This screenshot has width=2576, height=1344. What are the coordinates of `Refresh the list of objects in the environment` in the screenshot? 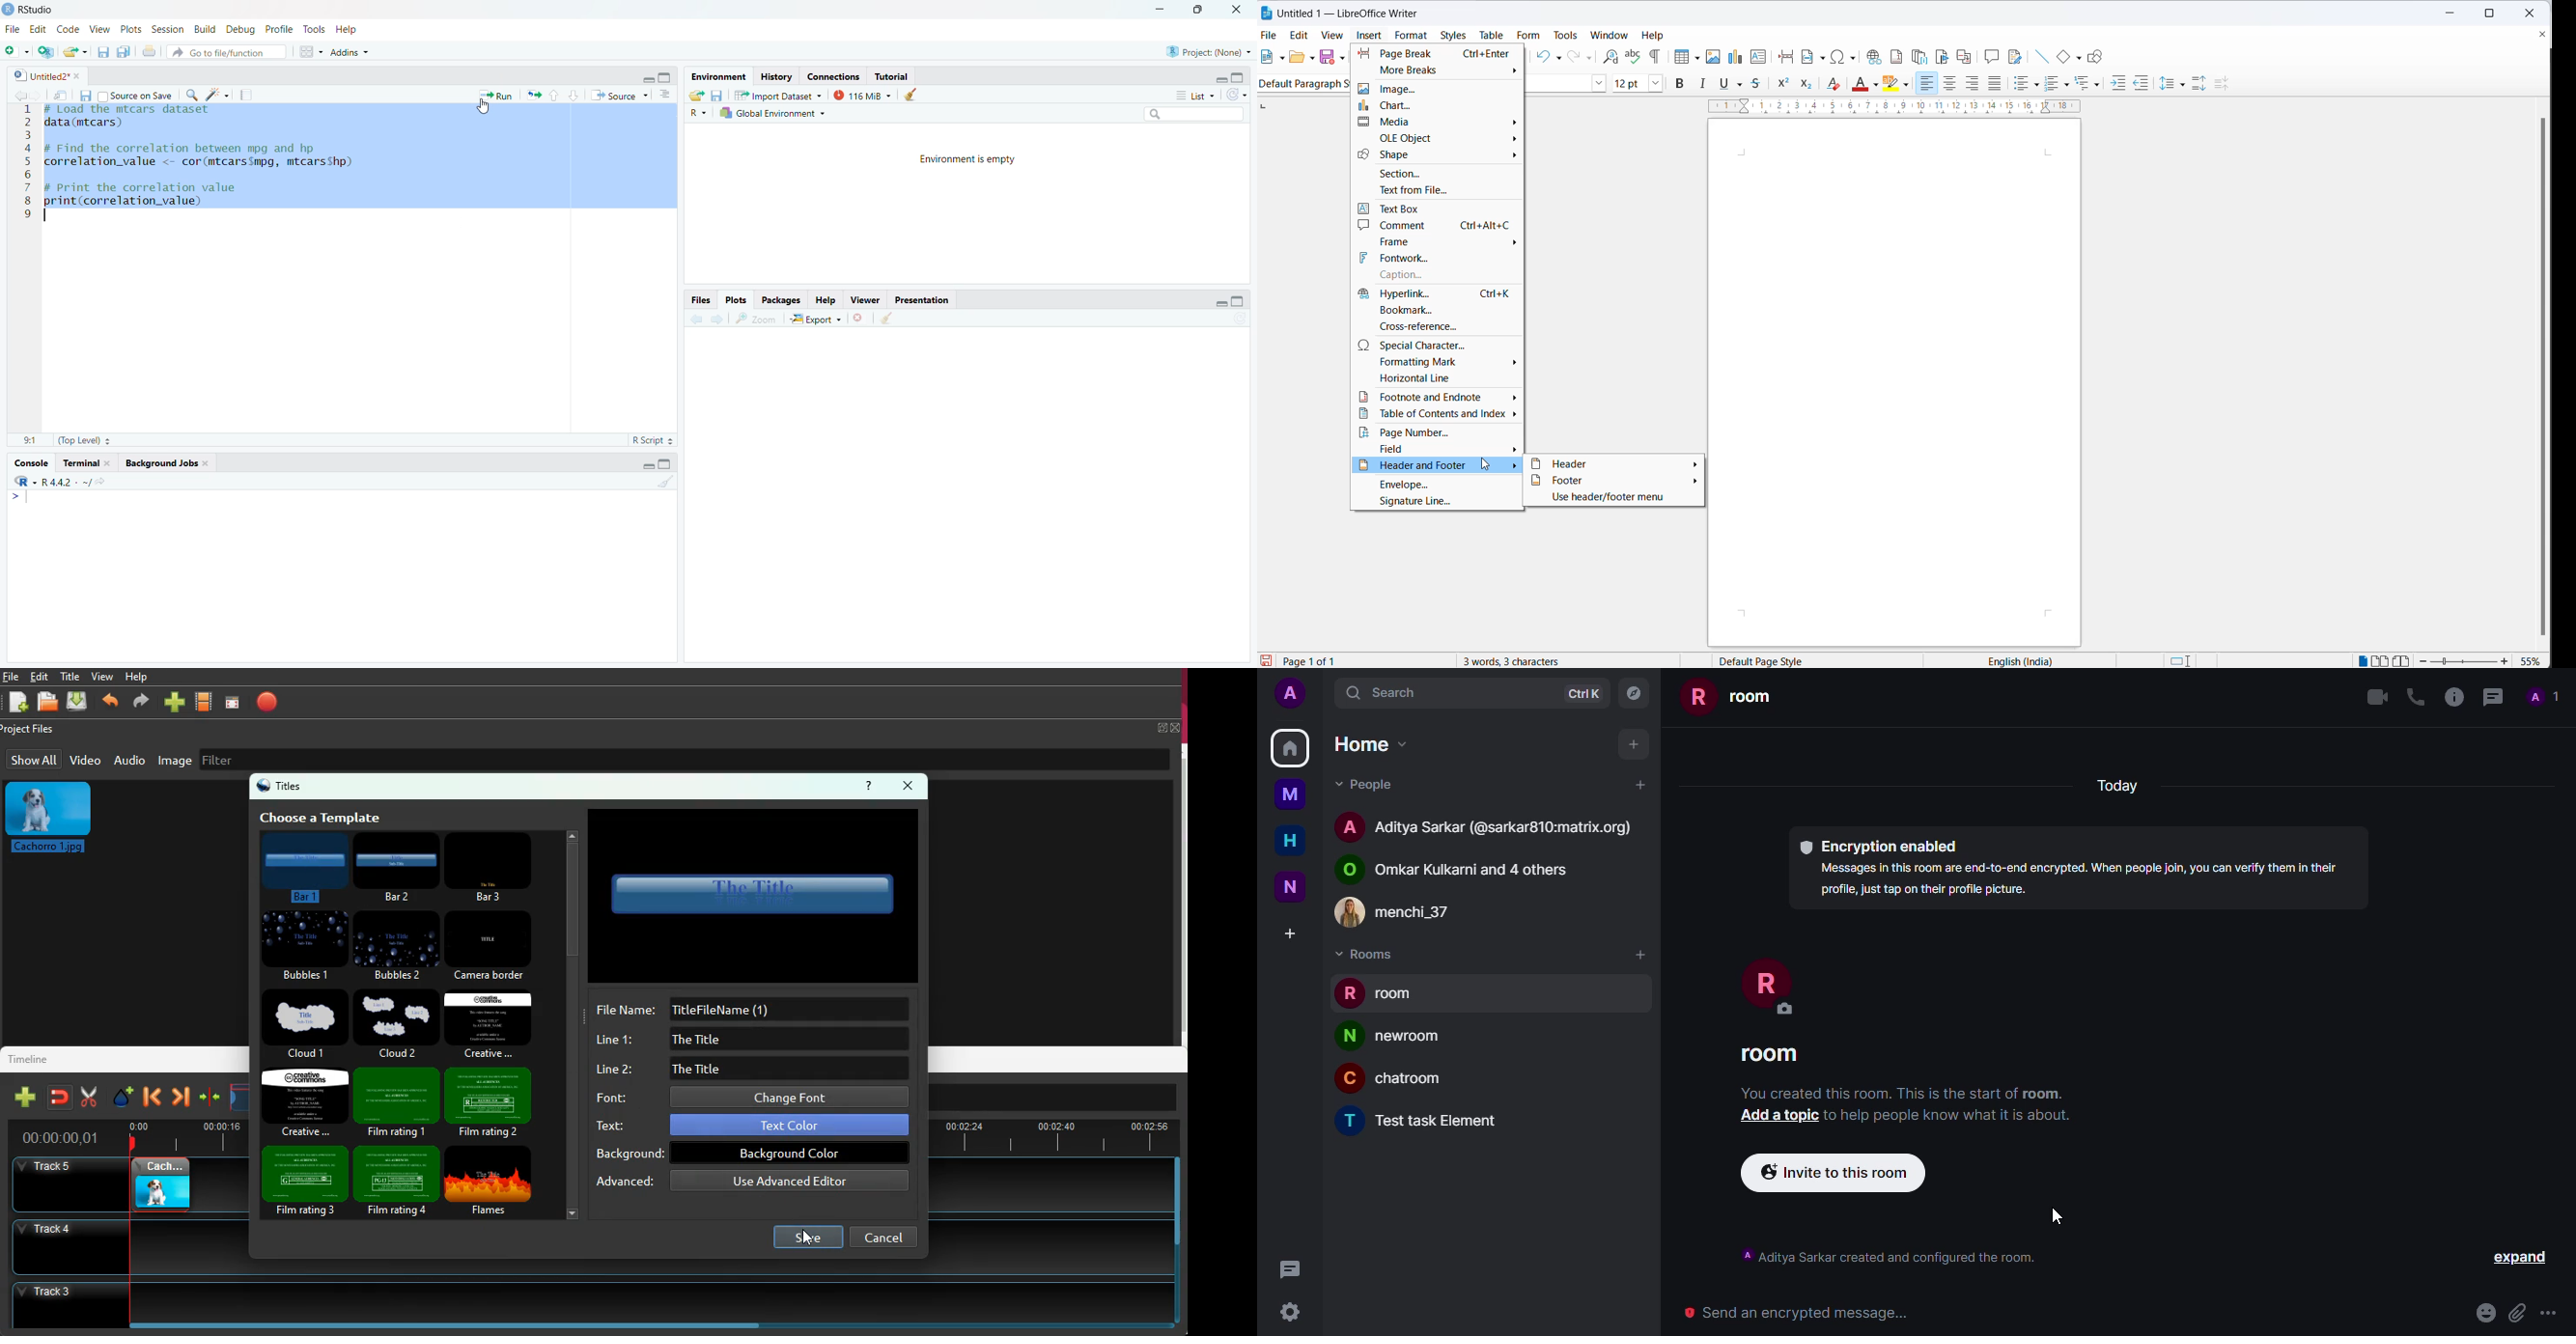 It's located at (1239, 96).